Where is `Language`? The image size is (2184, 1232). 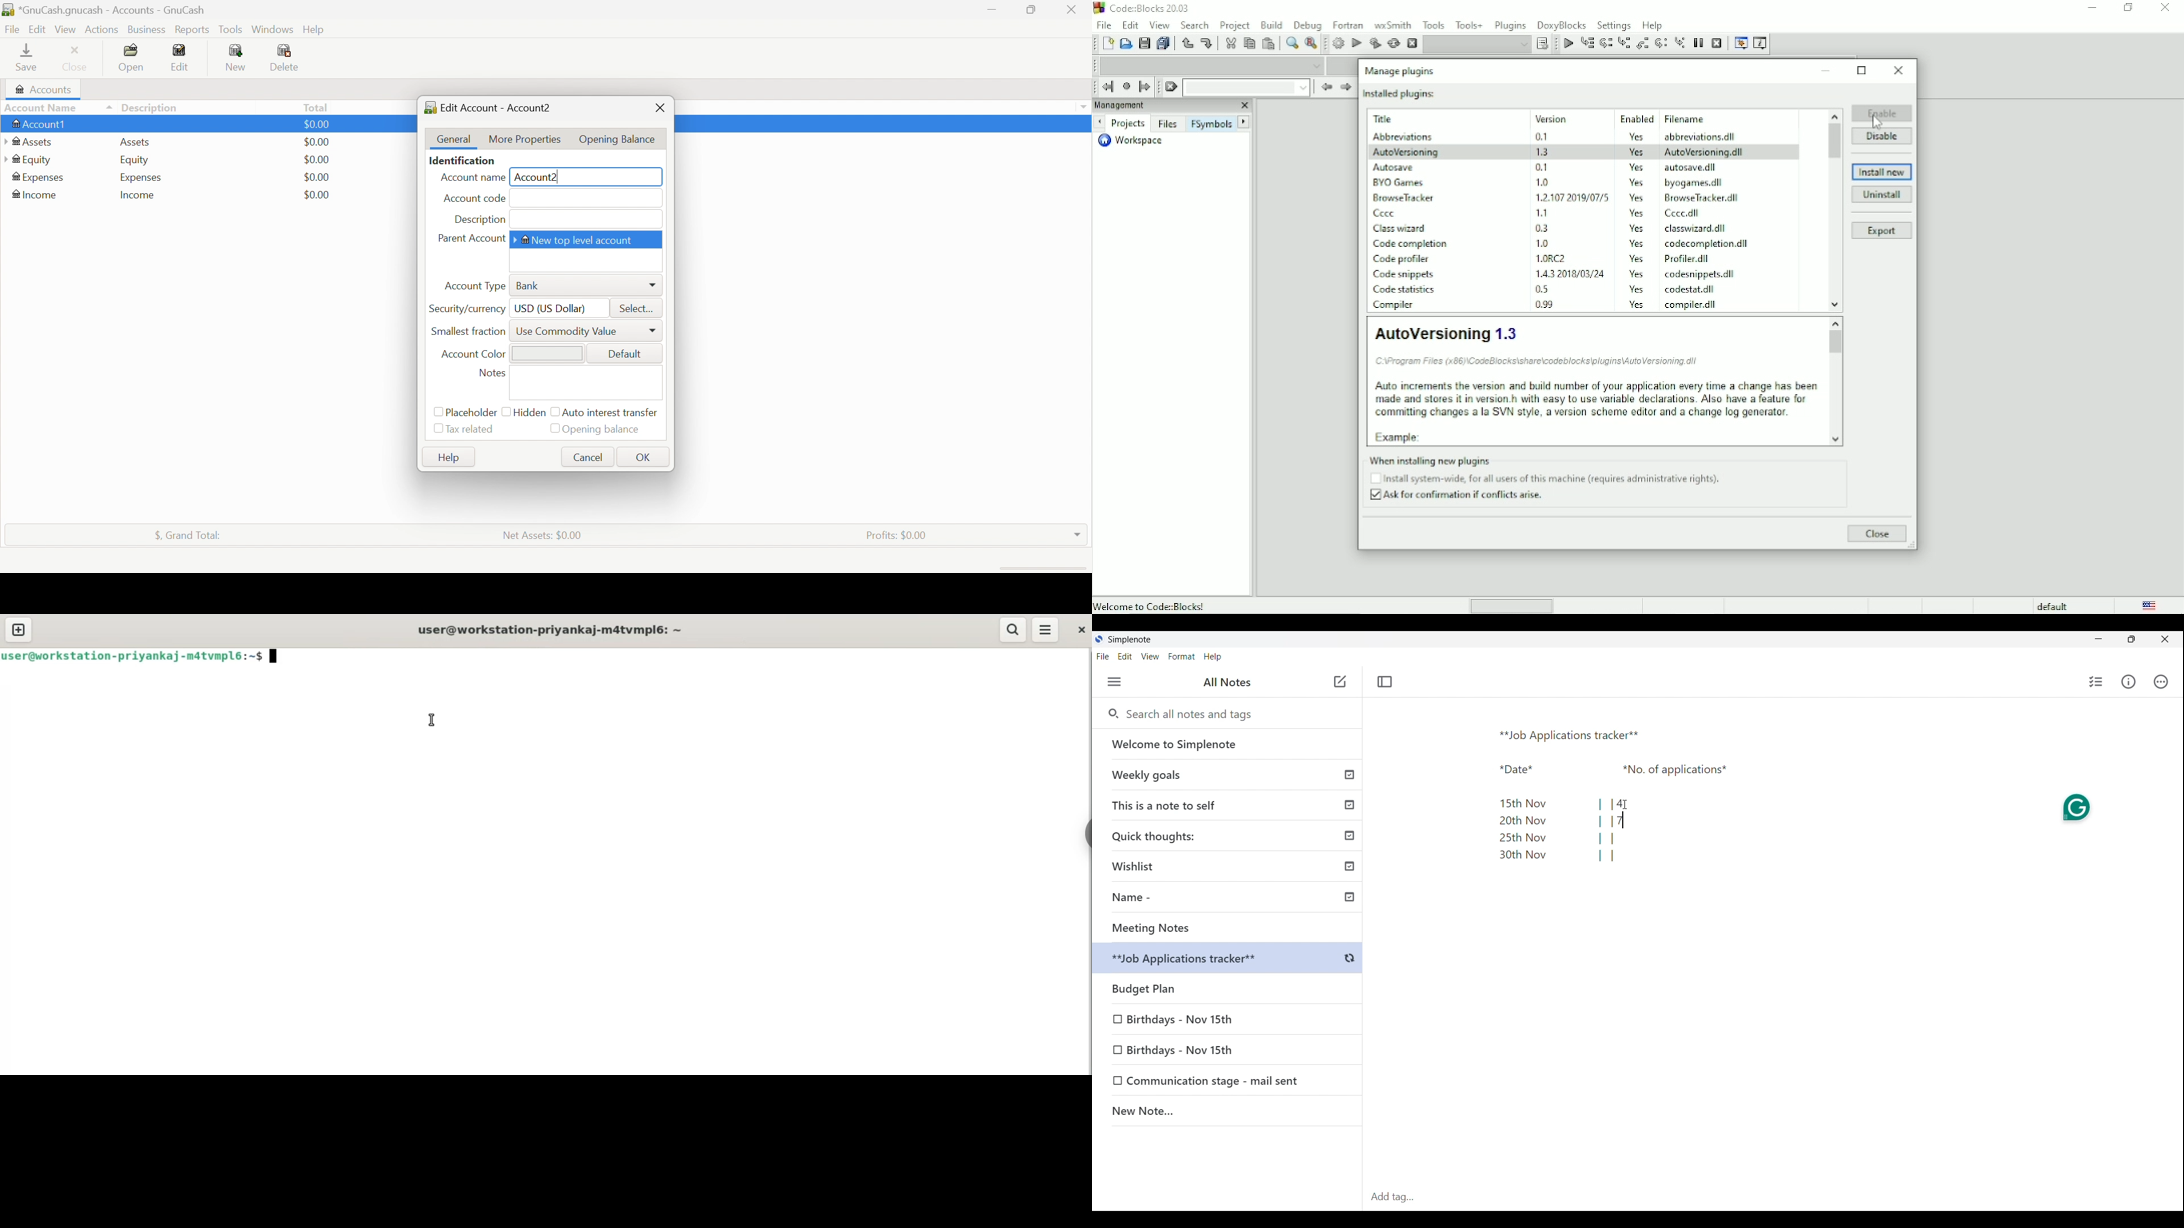
Language is located at coordinates (2152, 605).